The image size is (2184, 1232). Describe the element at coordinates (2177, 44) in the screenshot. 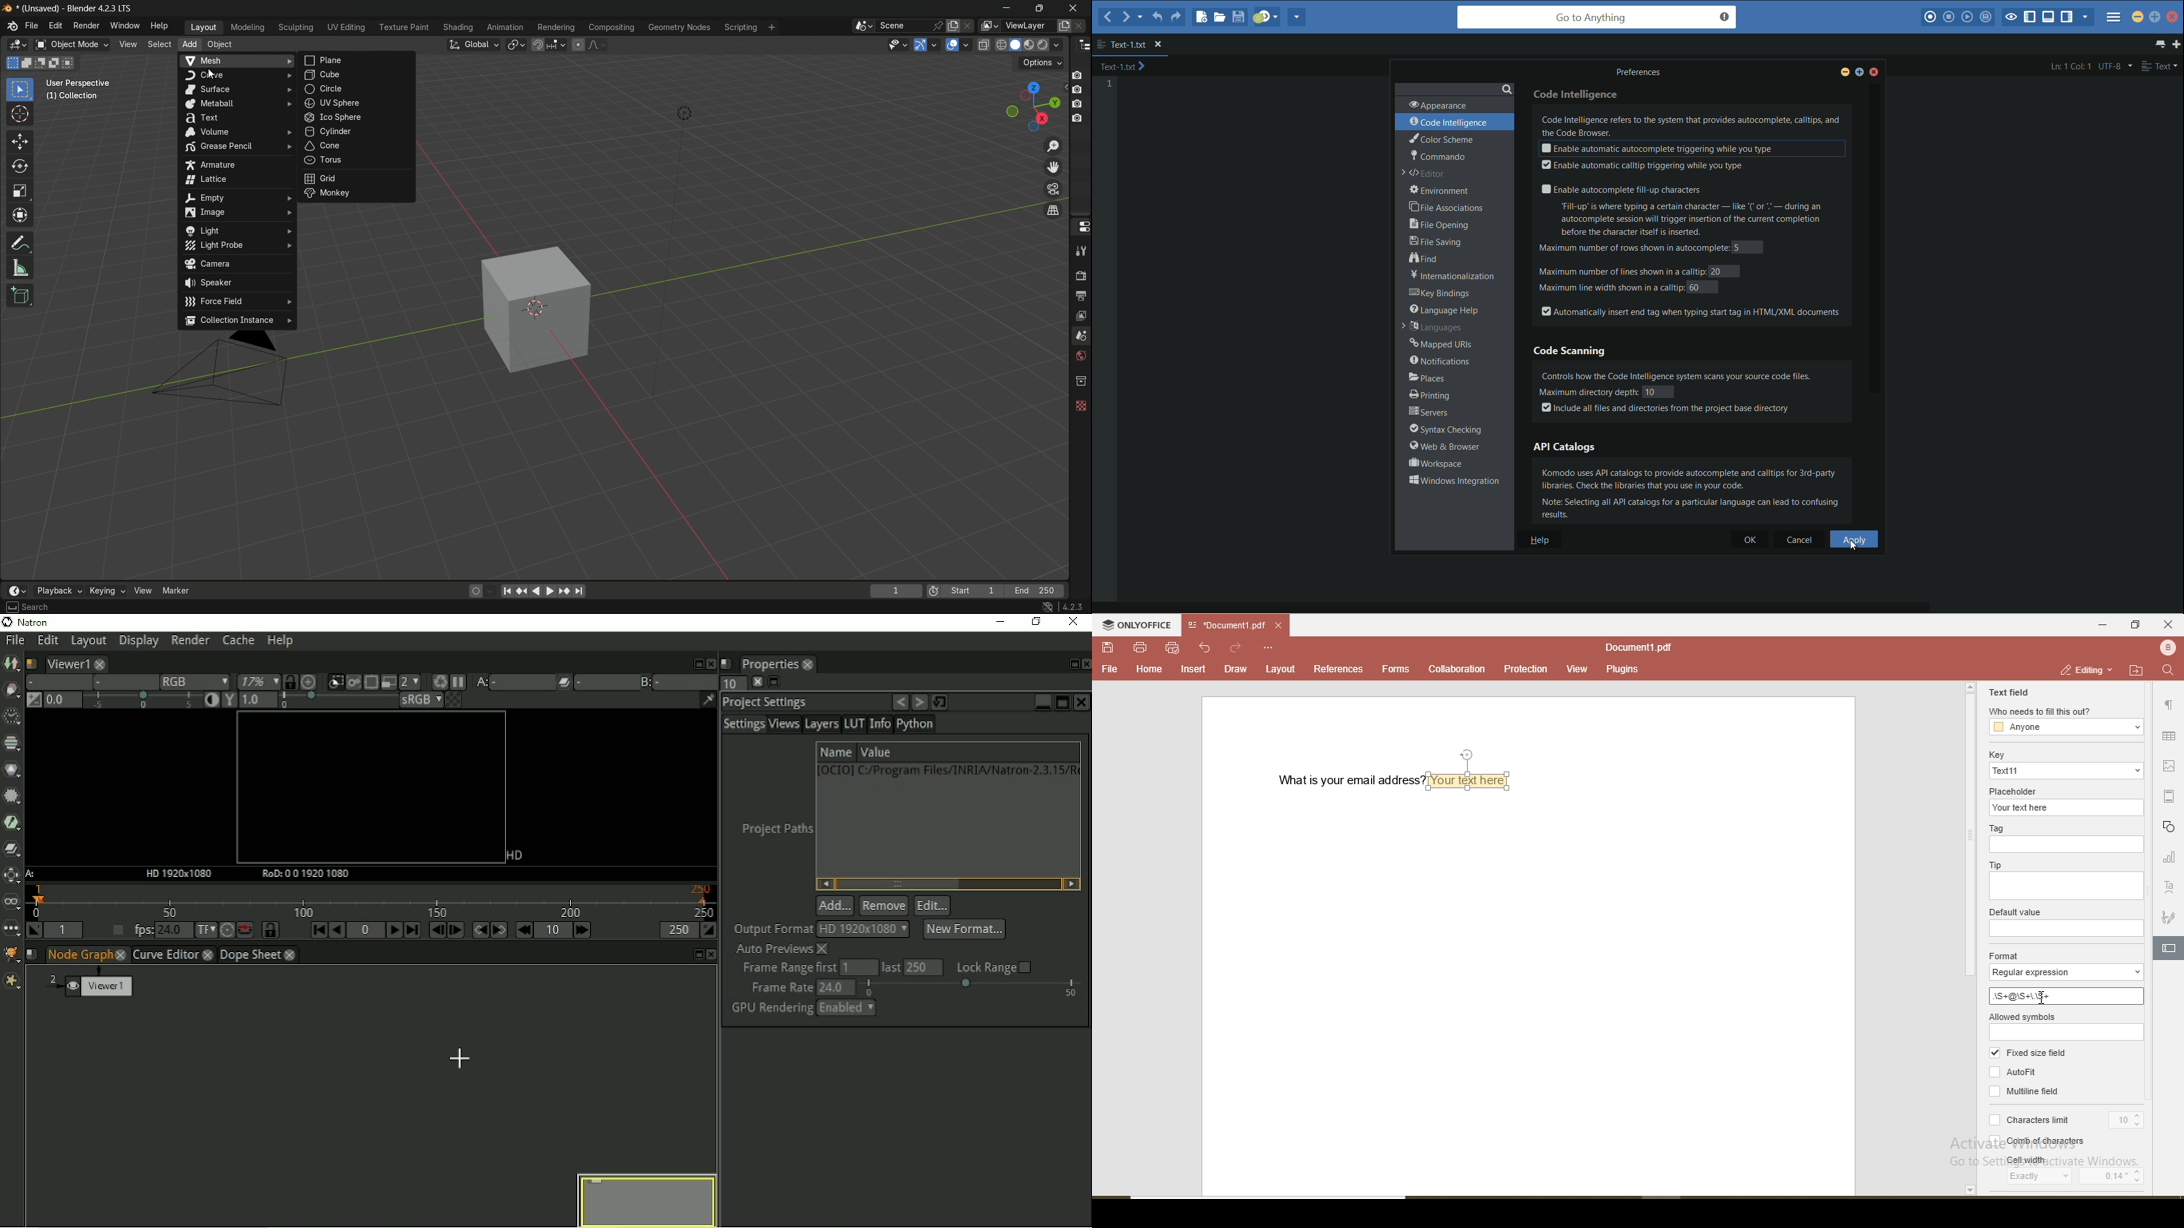

I see `new tab` at that location.